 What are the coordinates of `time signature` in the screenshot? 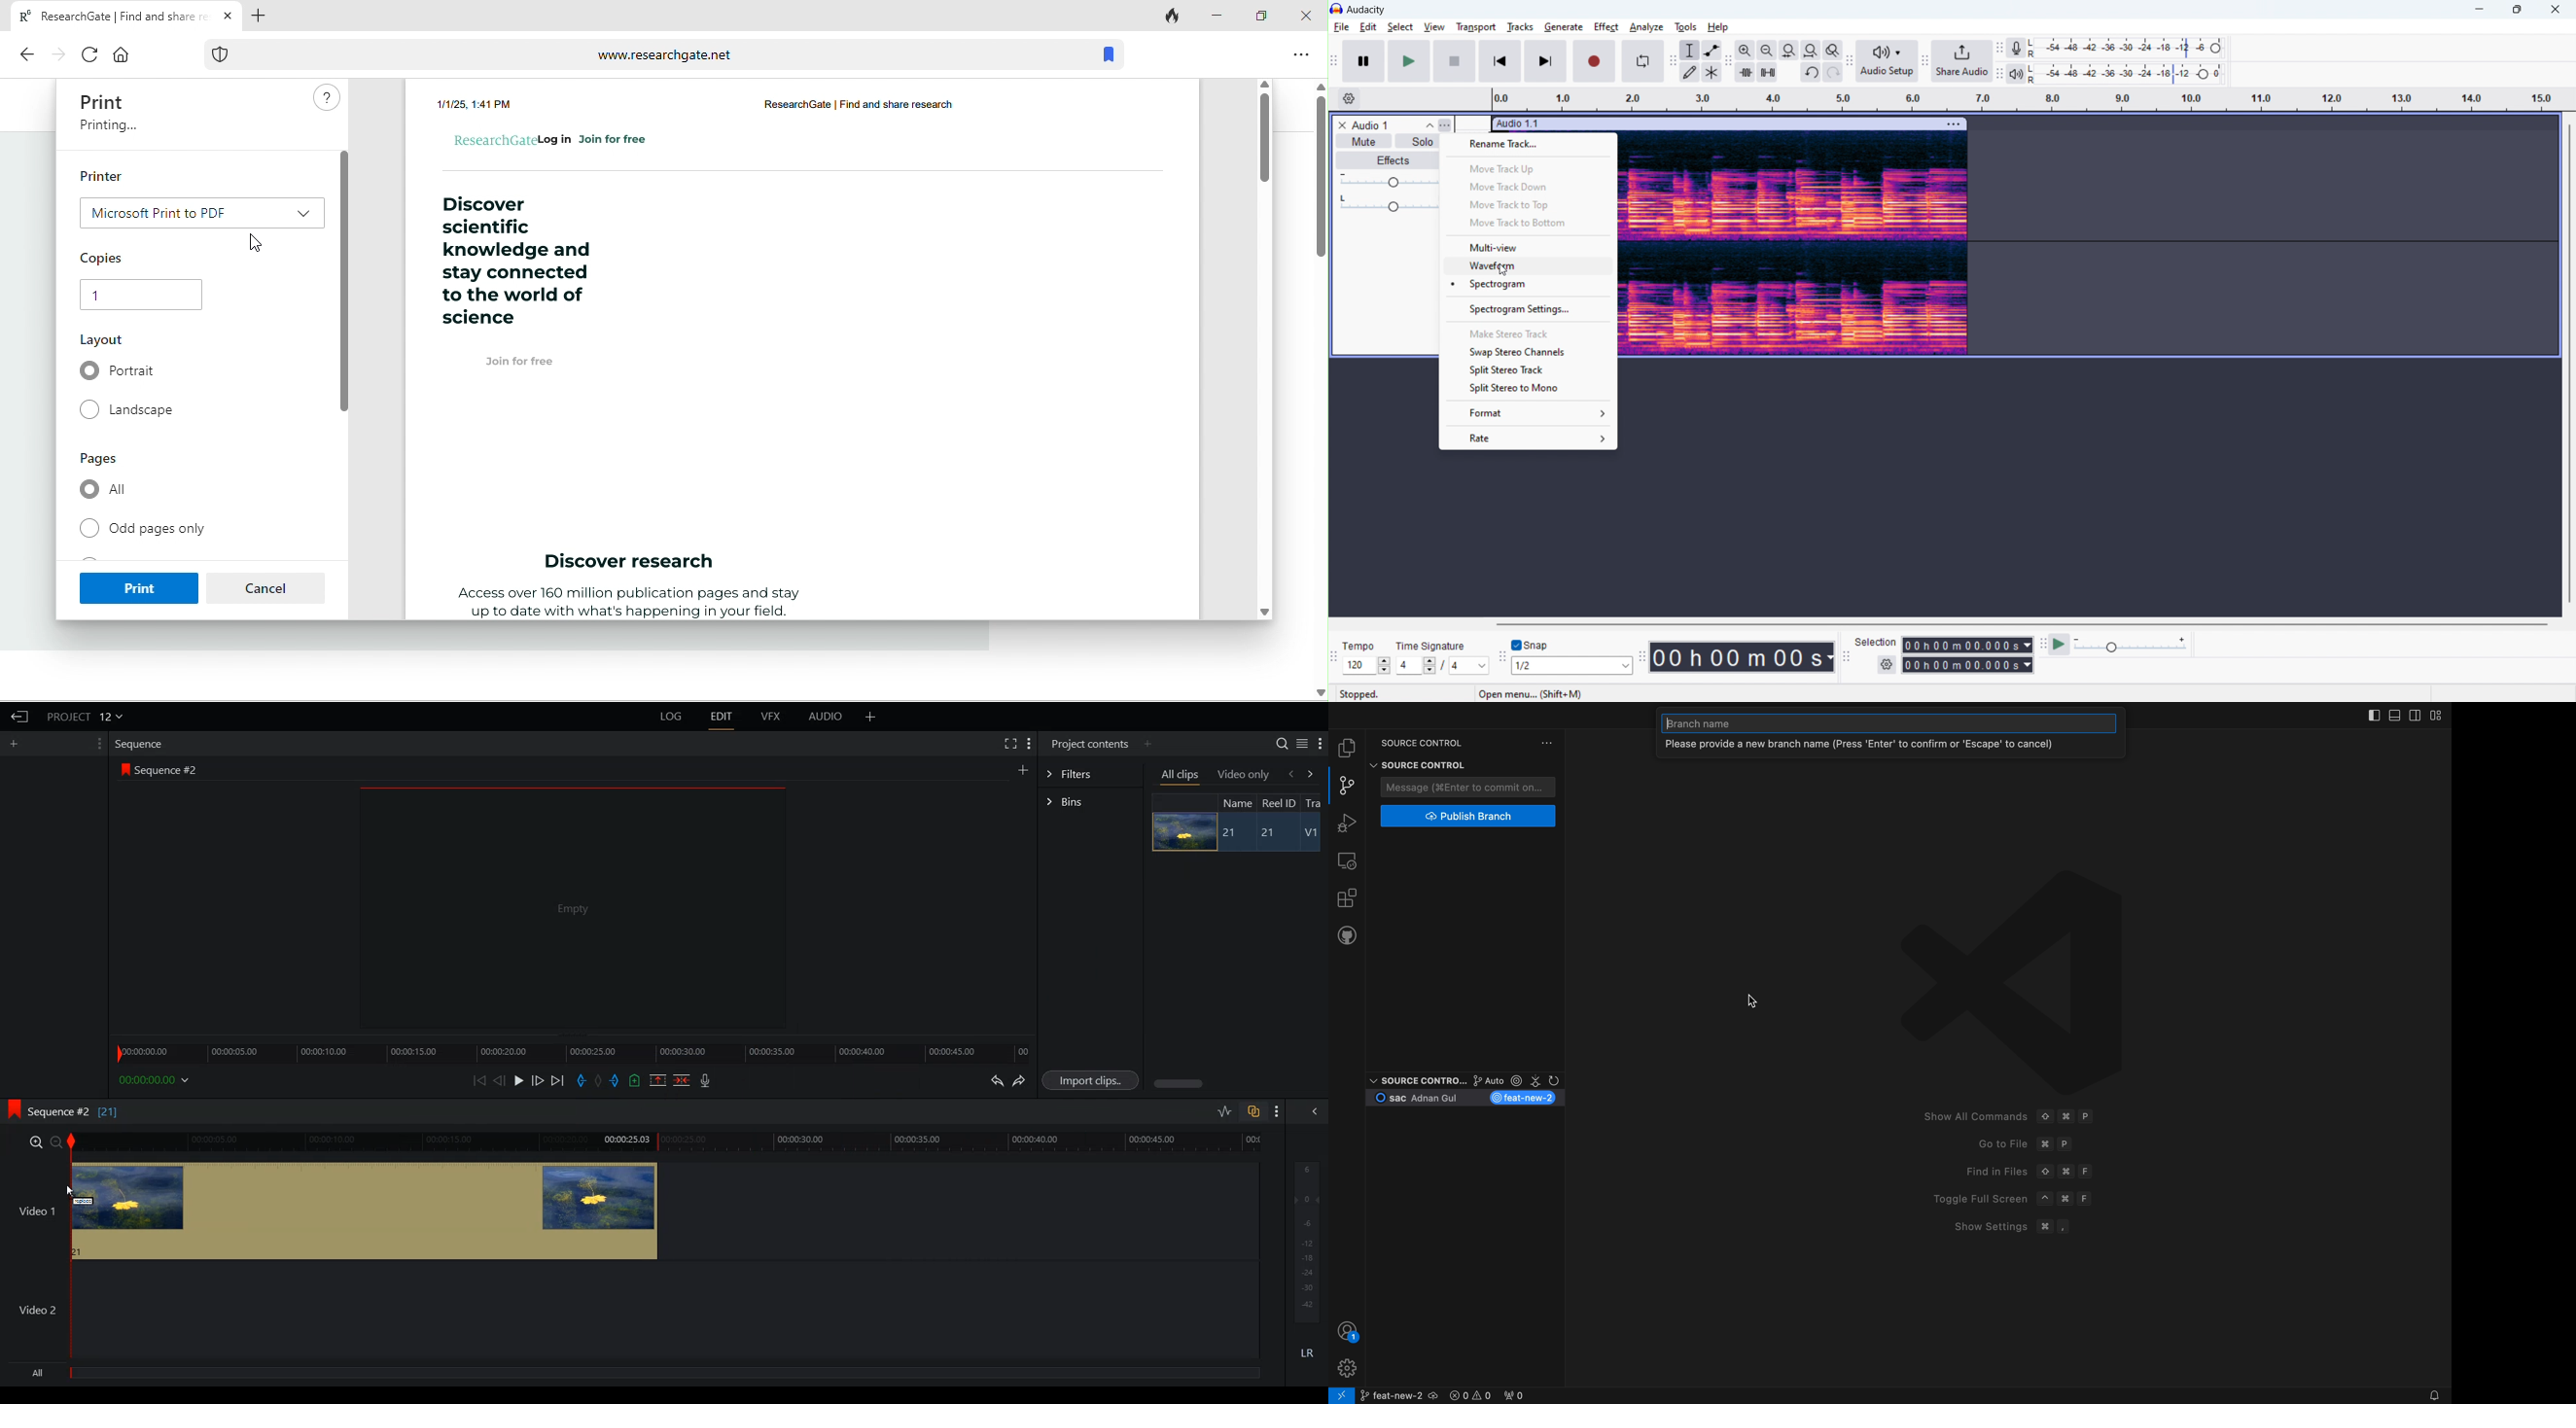 It's located at (1430, 645).